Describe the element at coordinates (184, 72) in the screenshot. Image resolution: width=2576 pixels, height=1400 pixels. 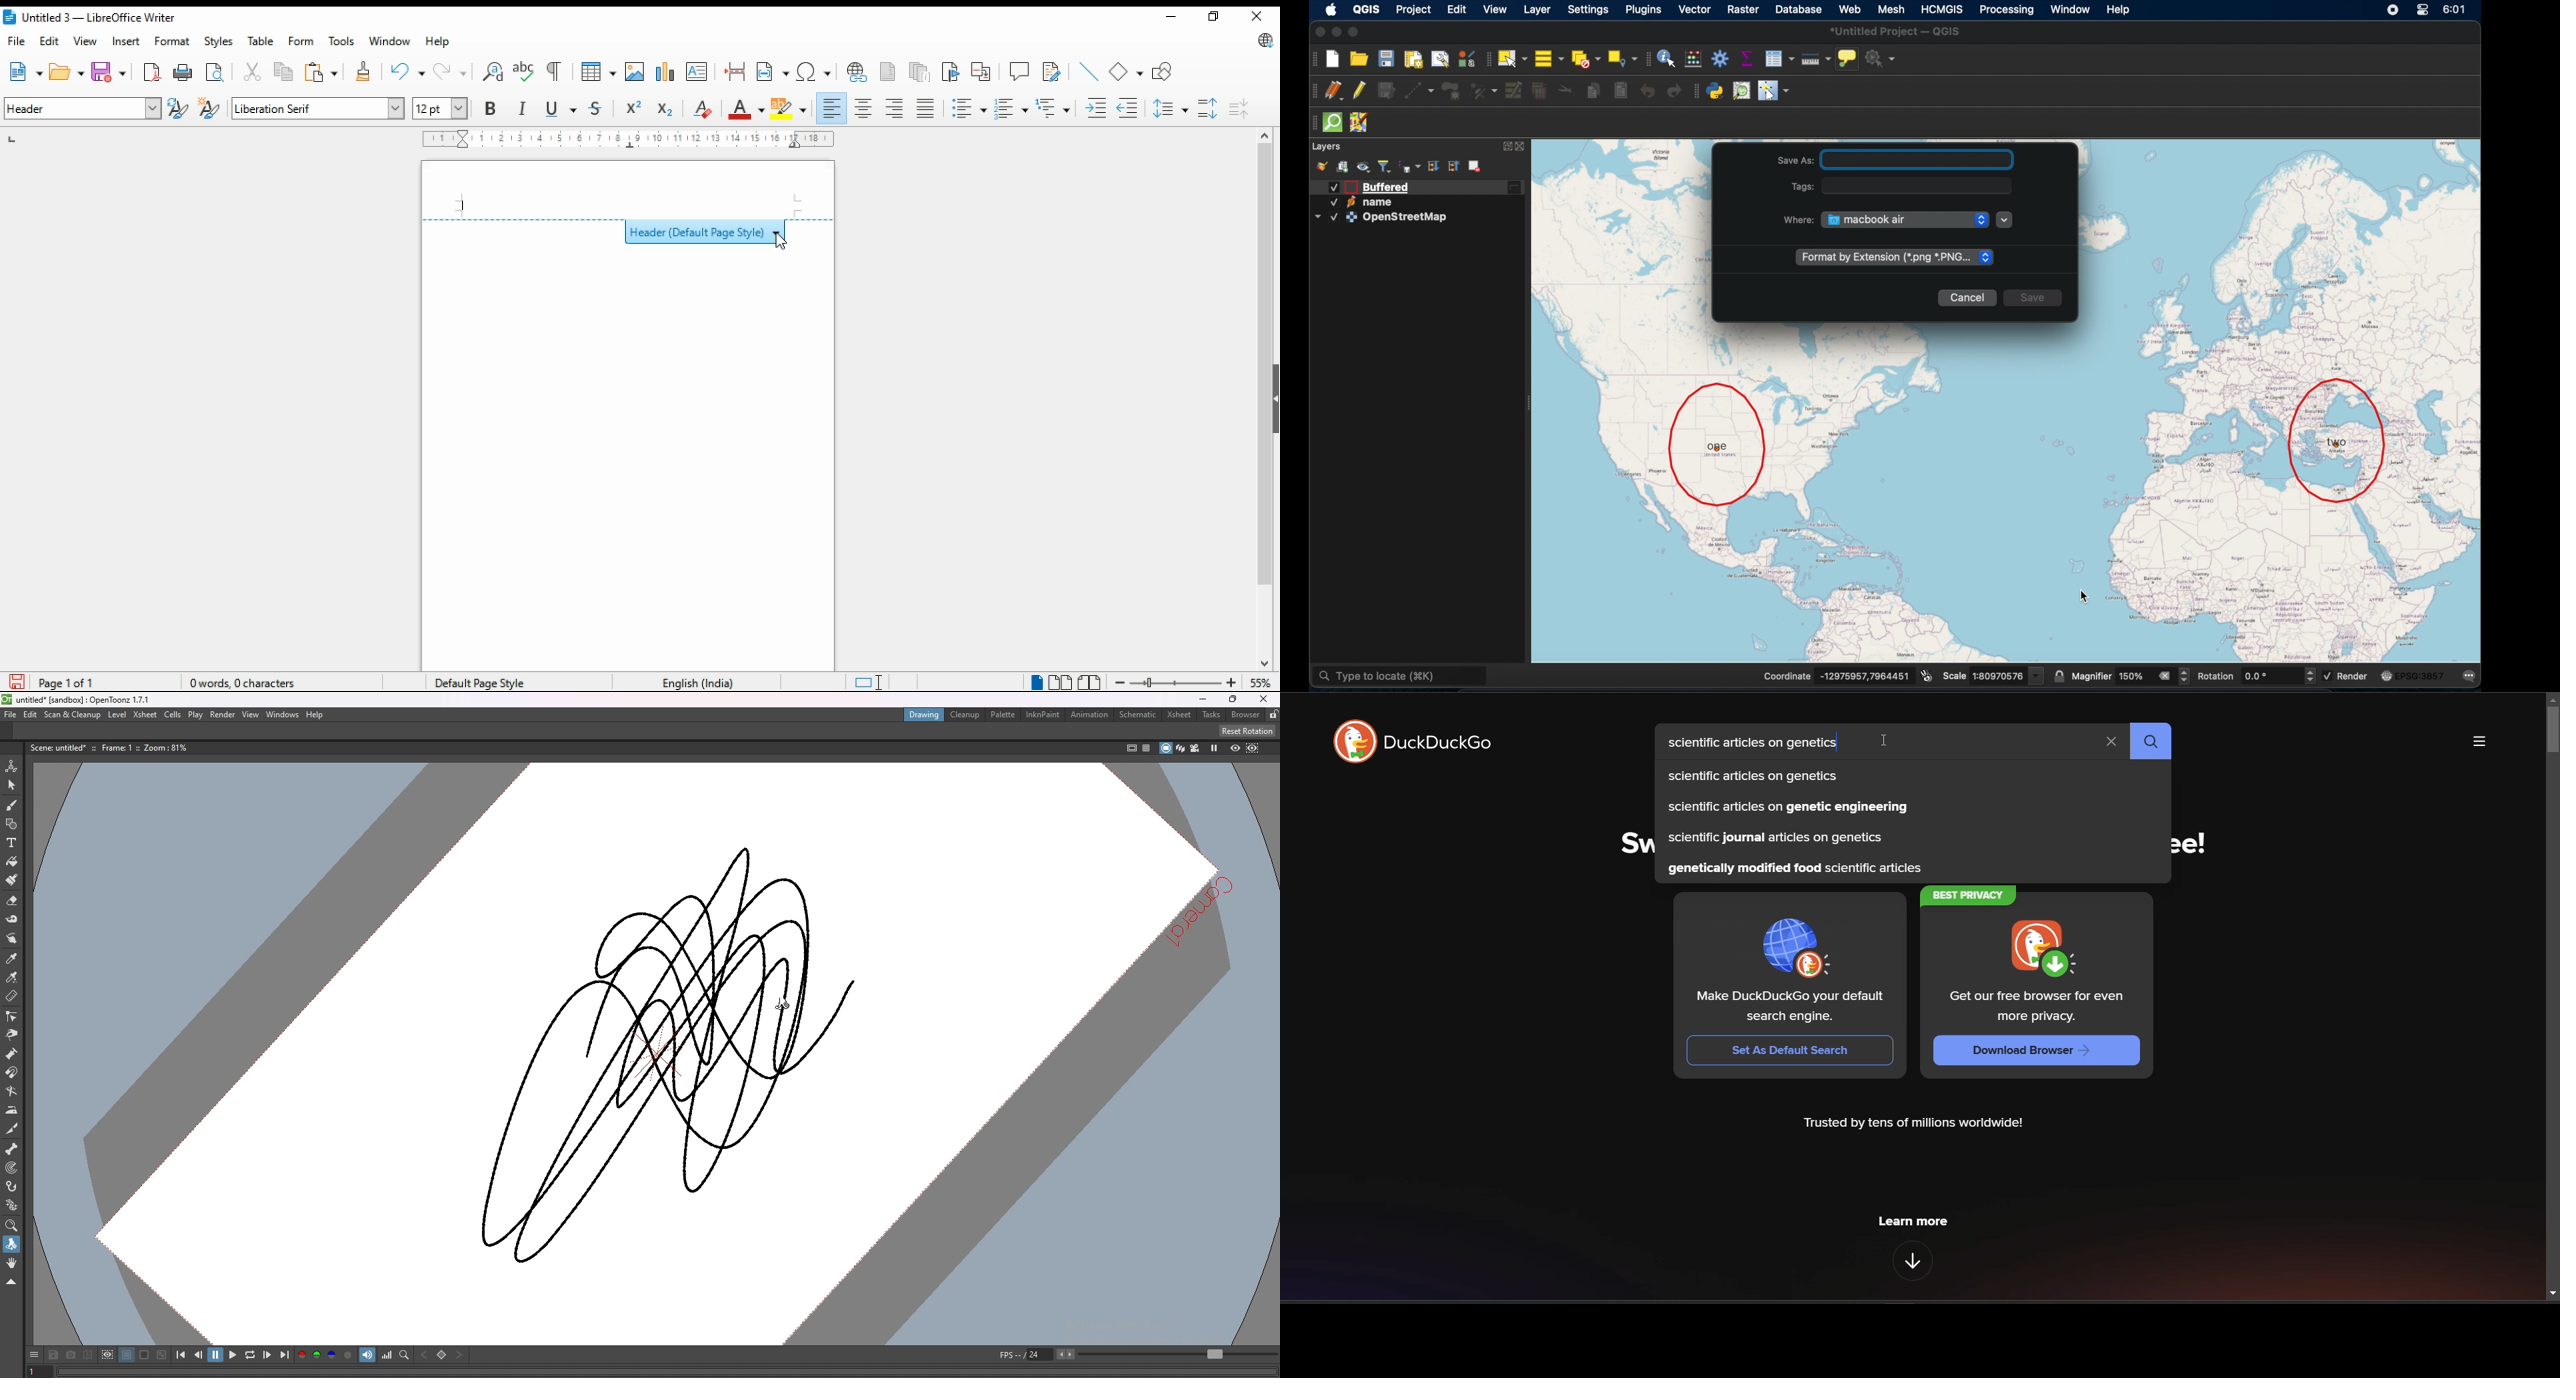
I see `print` at that location.